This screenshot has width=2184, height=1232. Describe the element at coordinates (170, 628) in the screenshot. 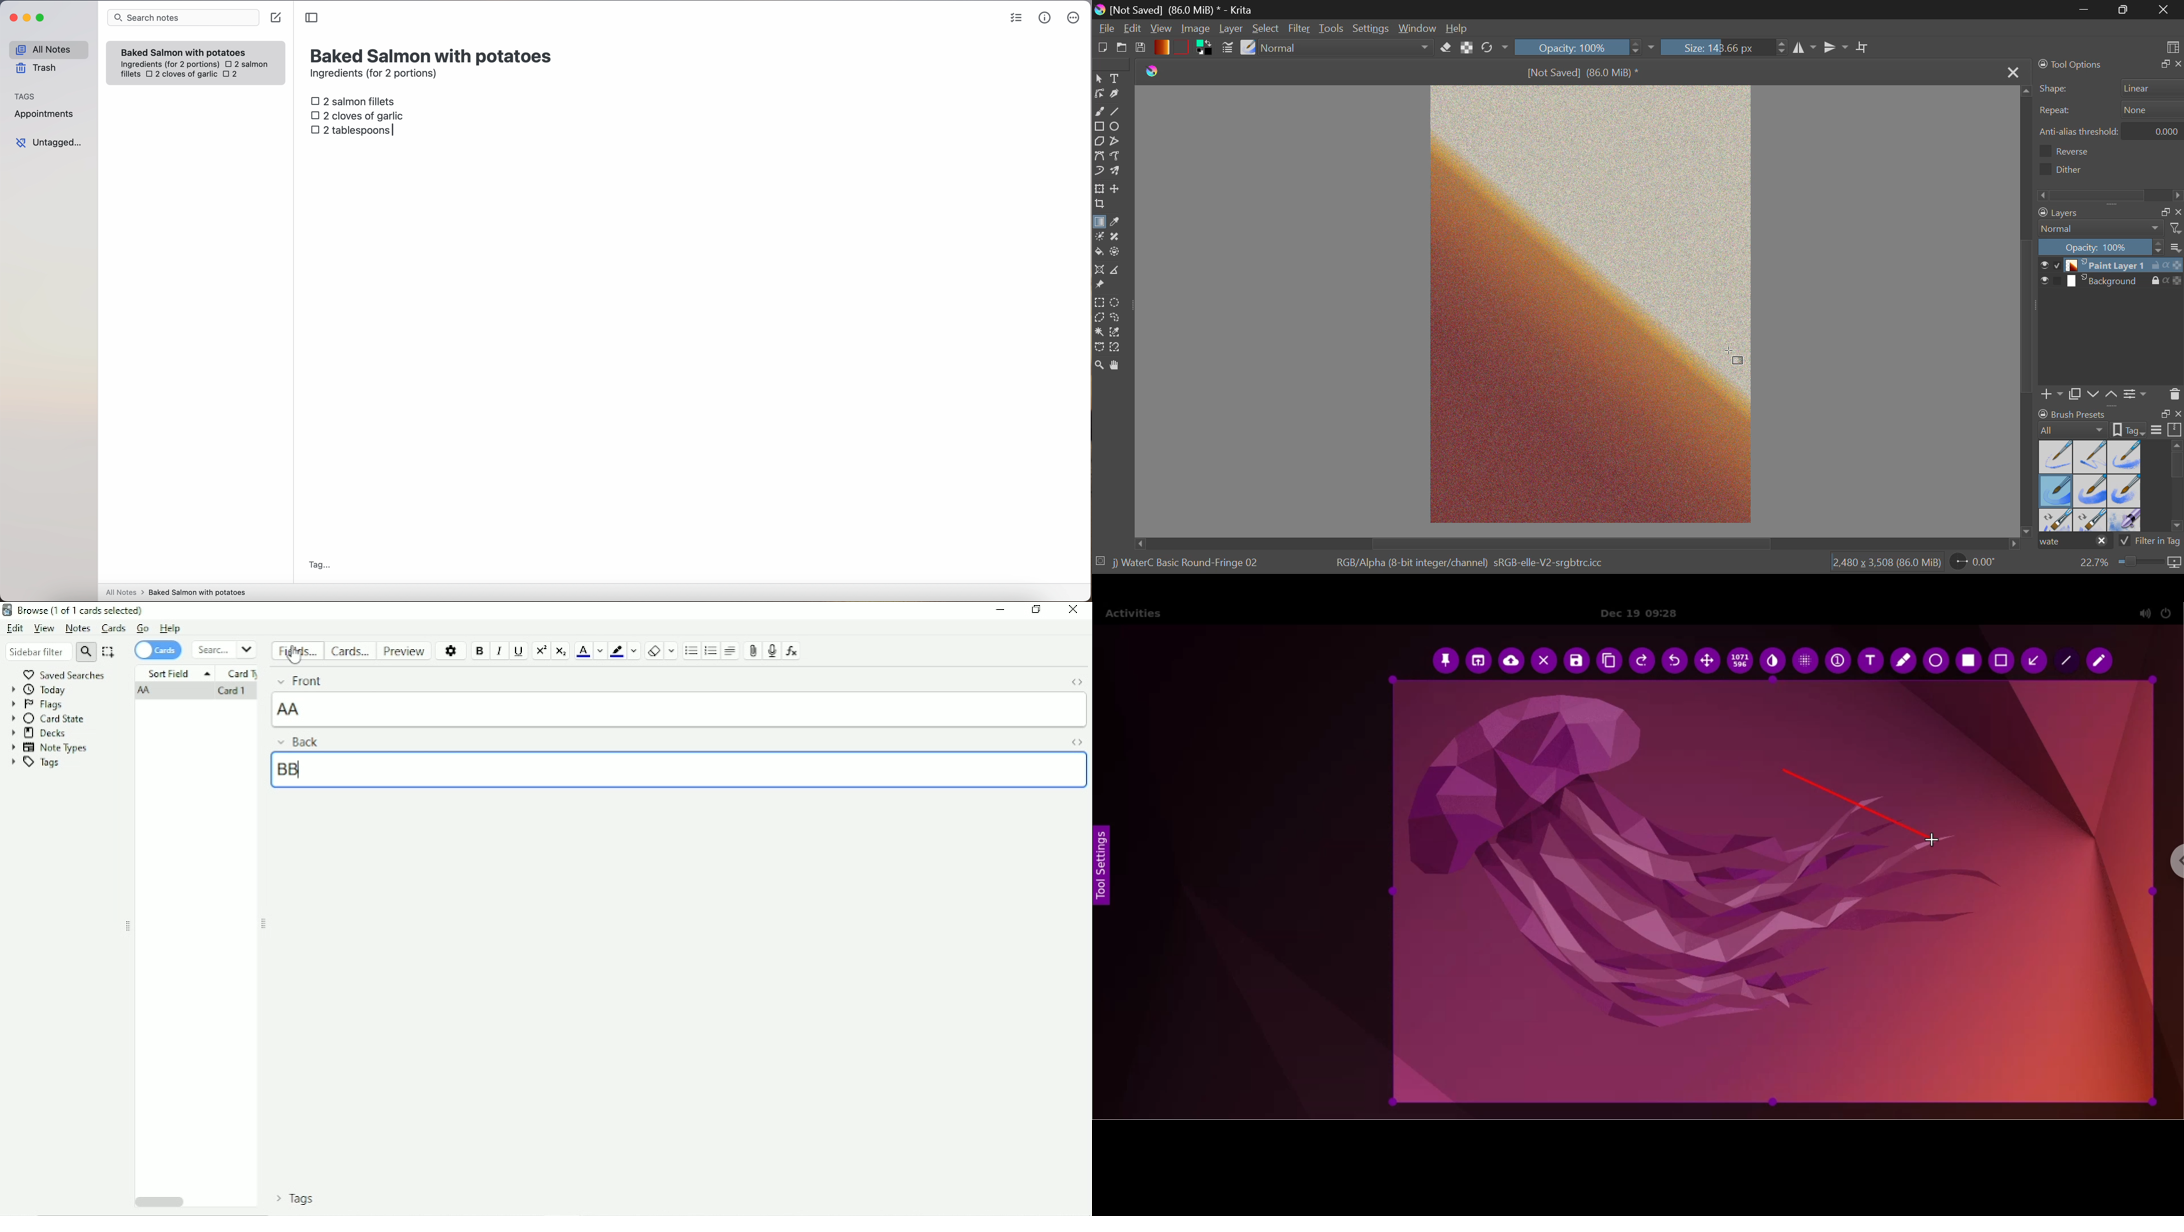

I see `Help` at that location.